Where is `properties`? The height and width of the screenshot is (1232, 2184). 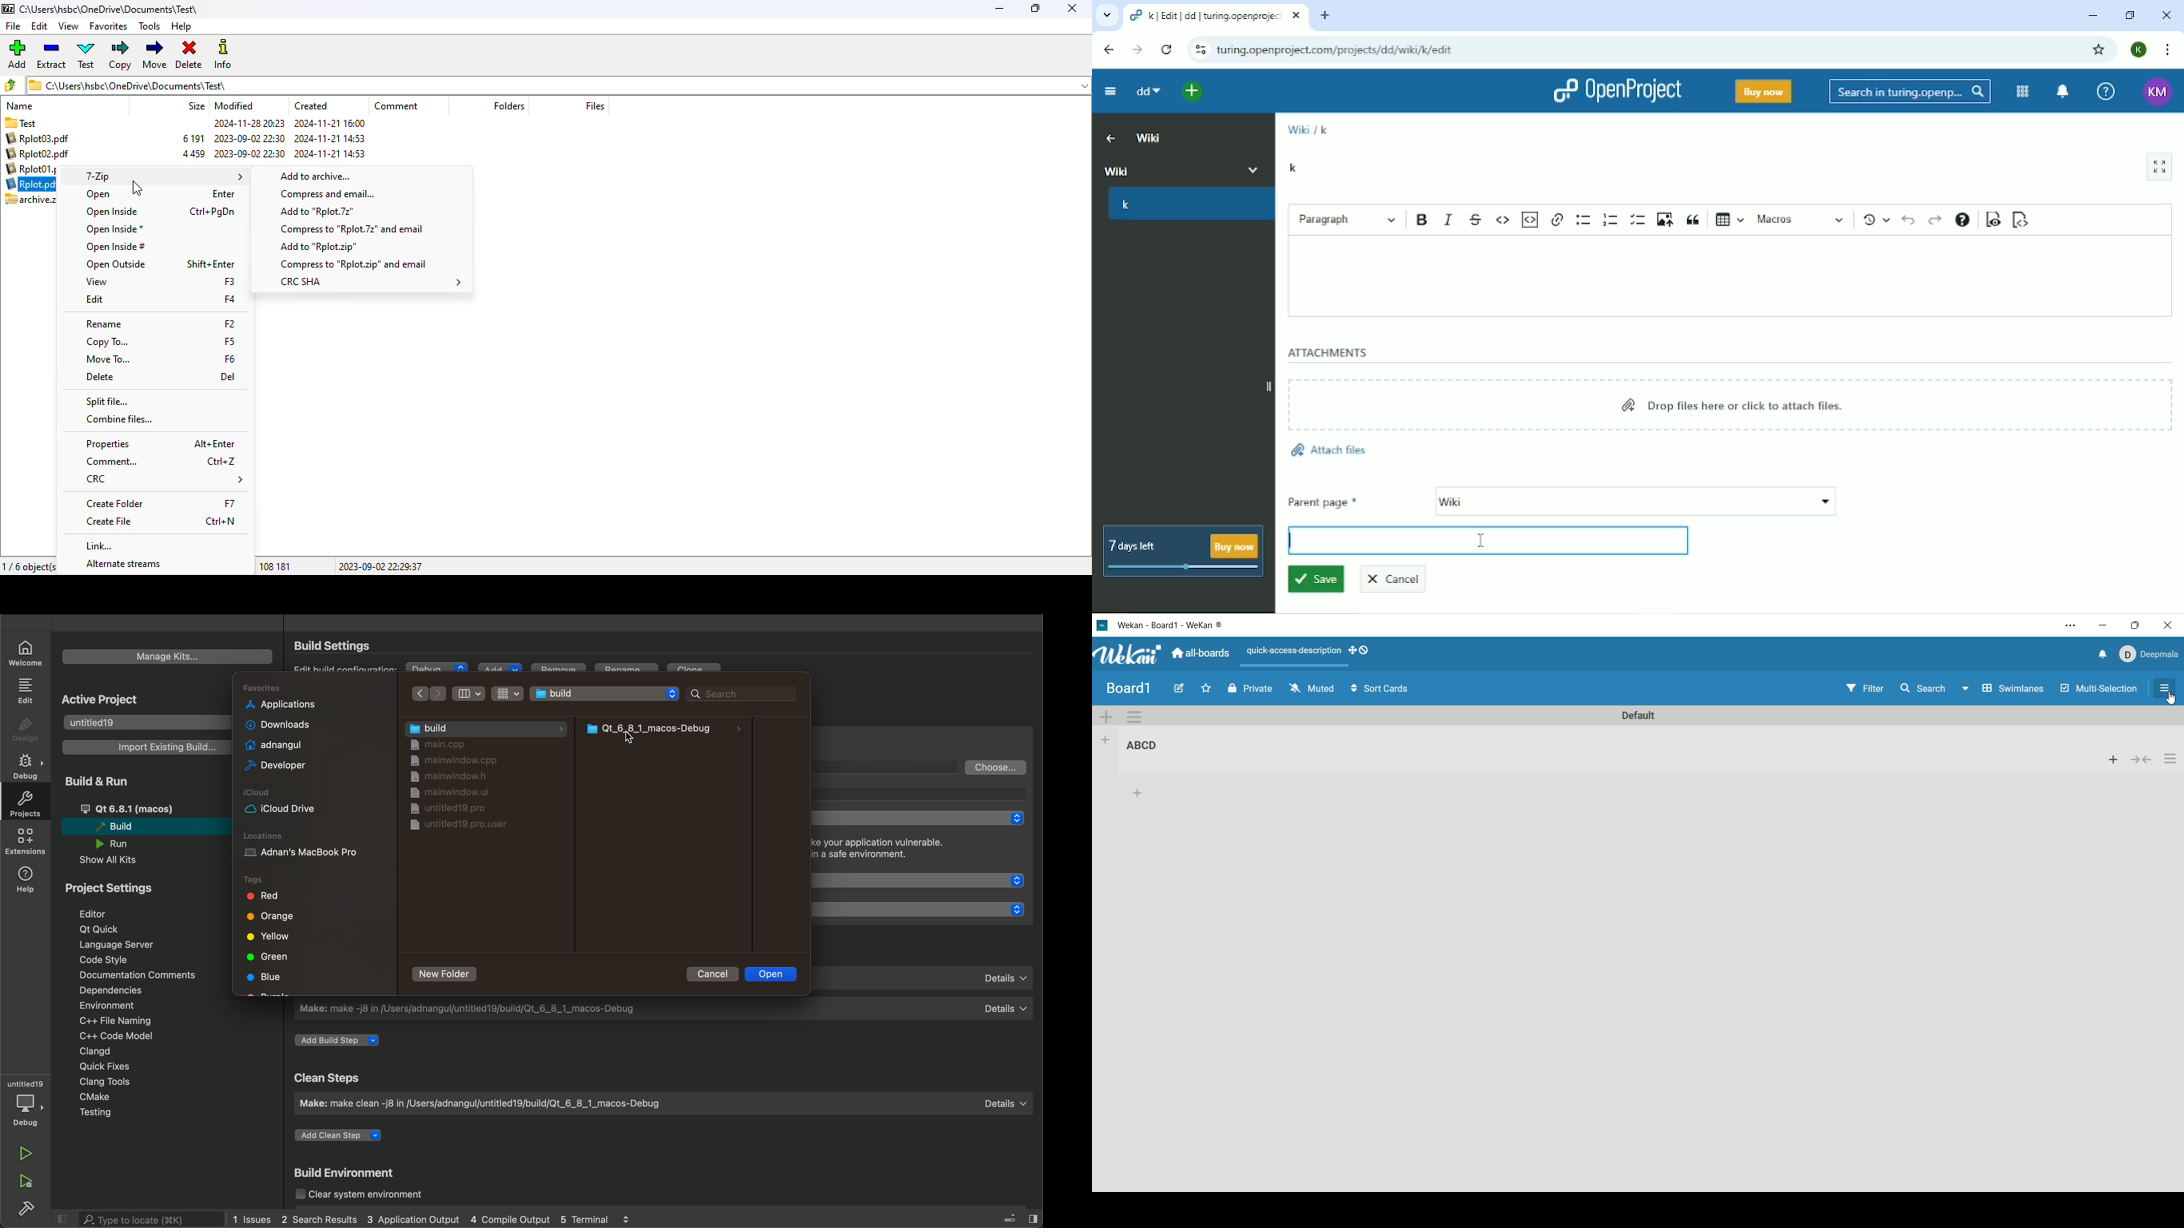 properties is located at coordinates (108, 444).